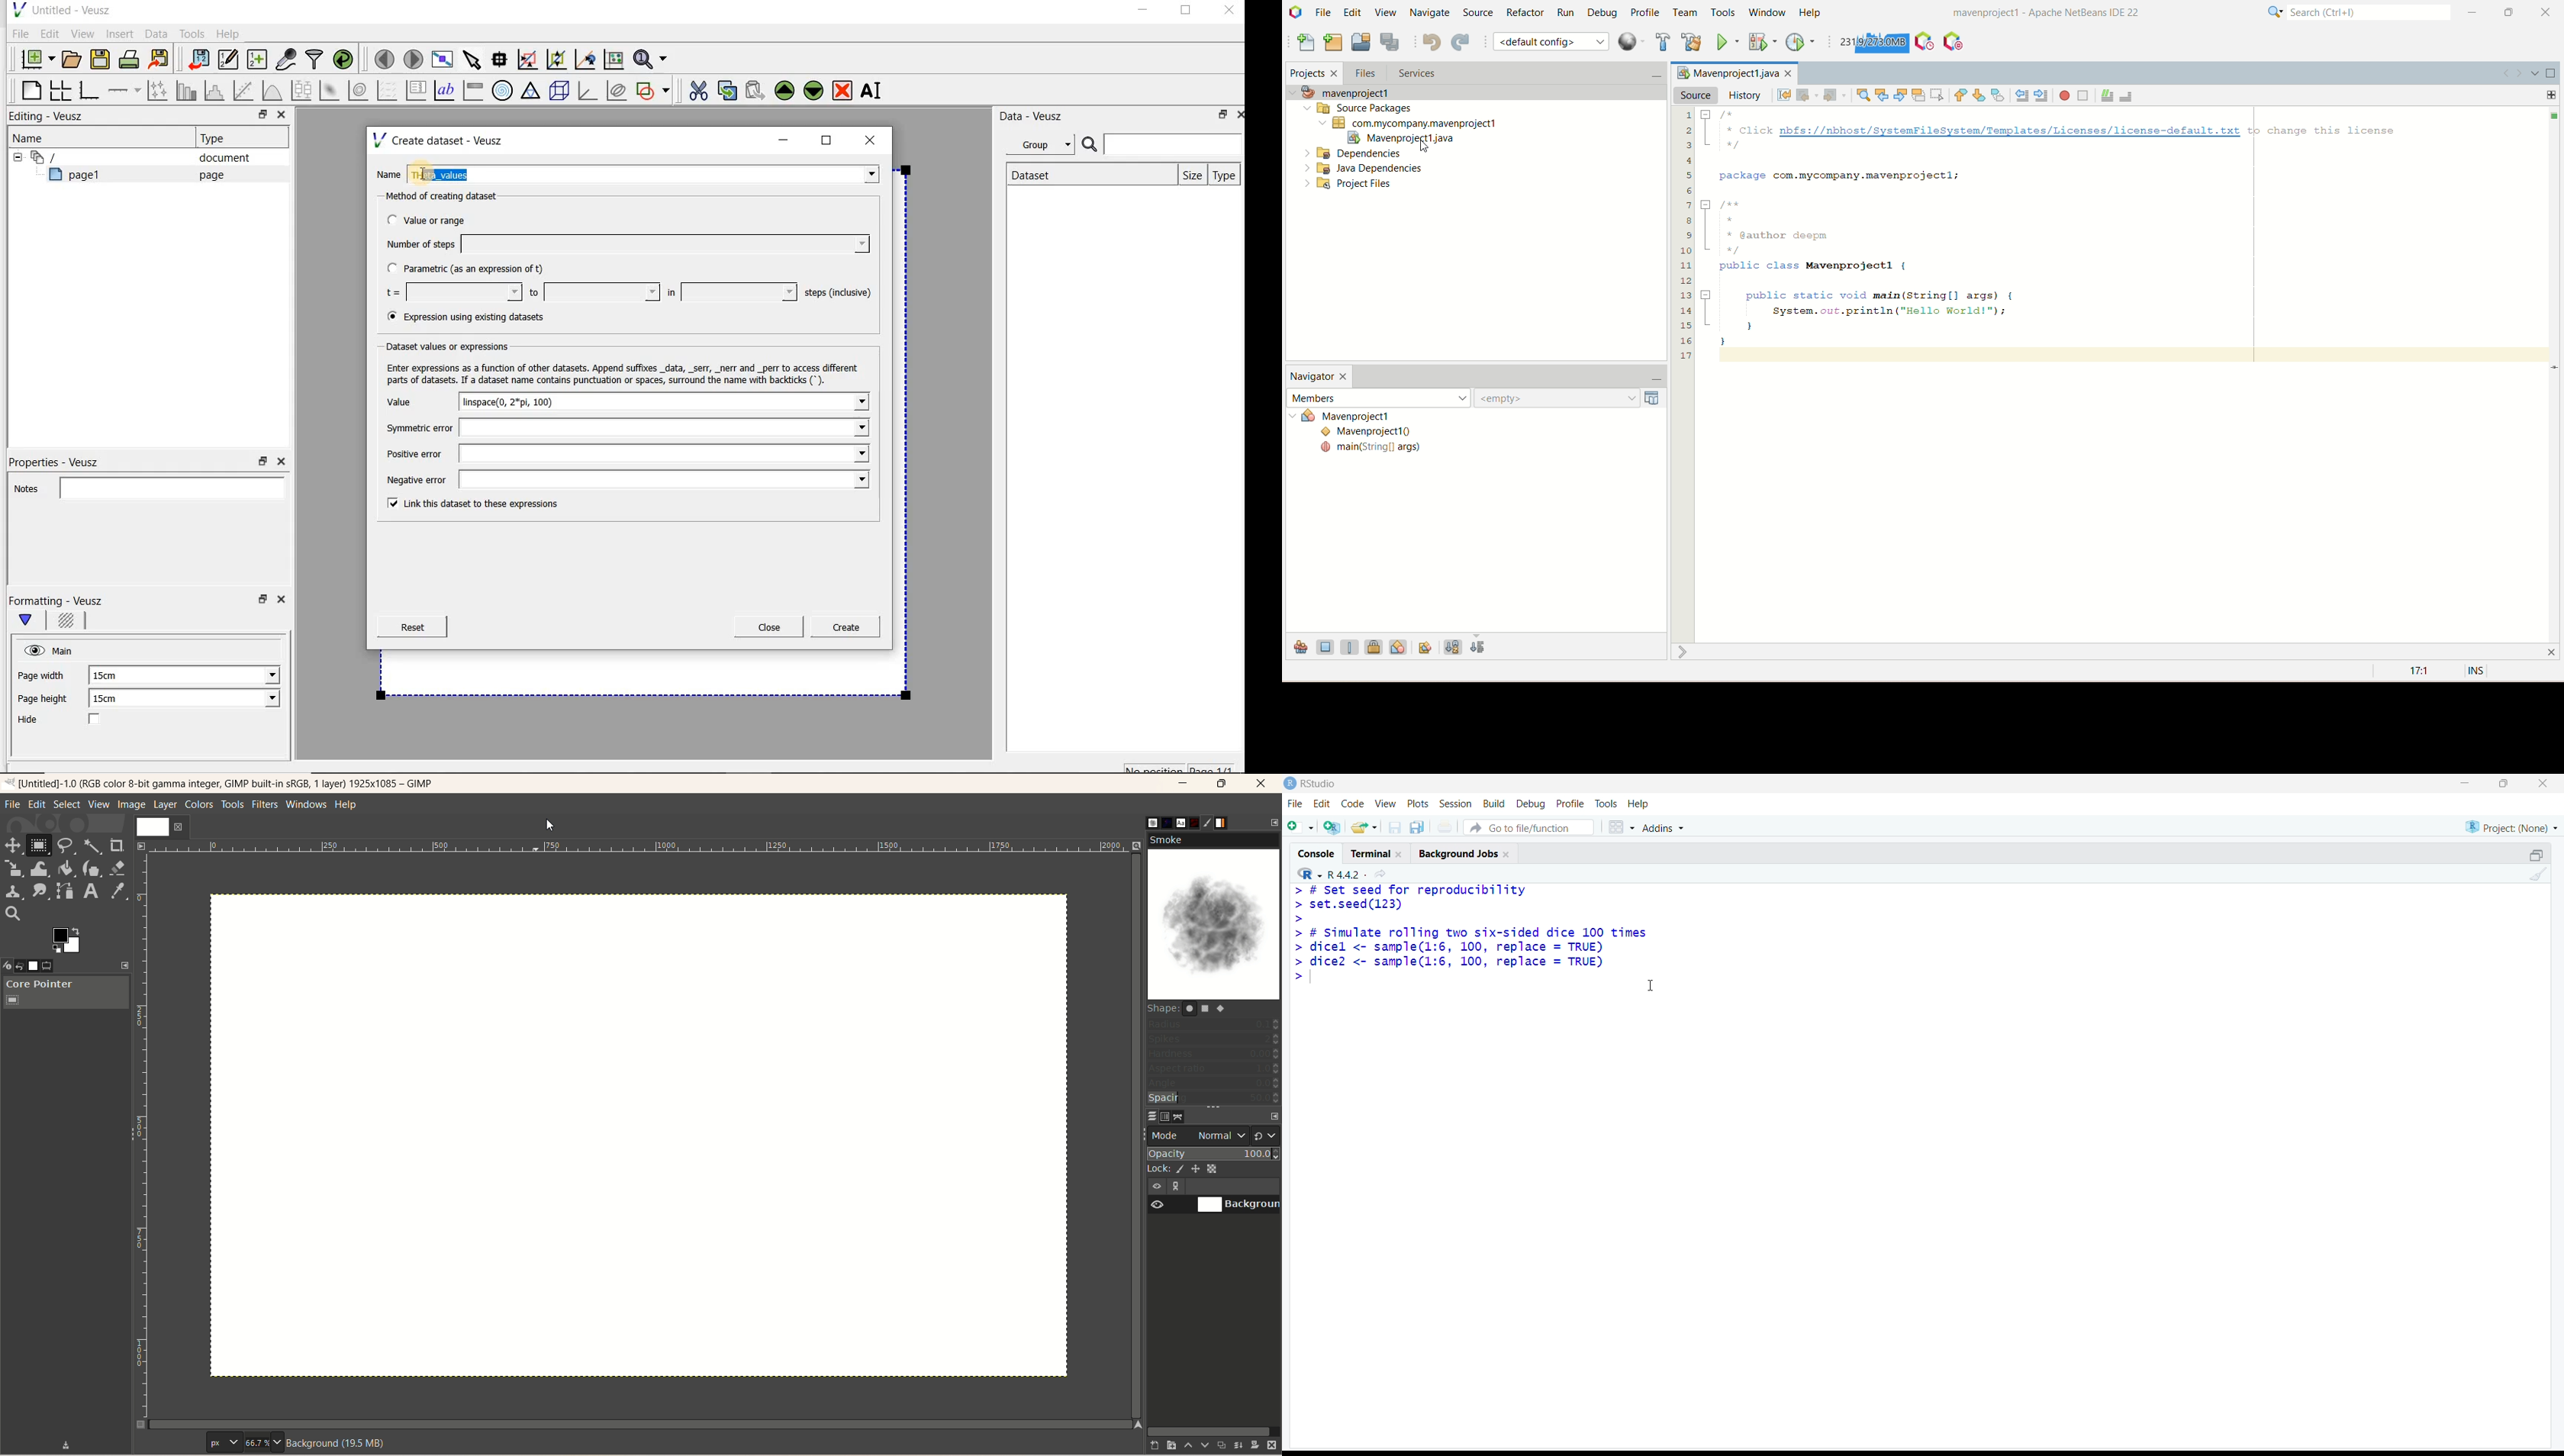  Describe the element at coordinates (2537, 855) in the screenshot. I see `open in separate window` at that location.